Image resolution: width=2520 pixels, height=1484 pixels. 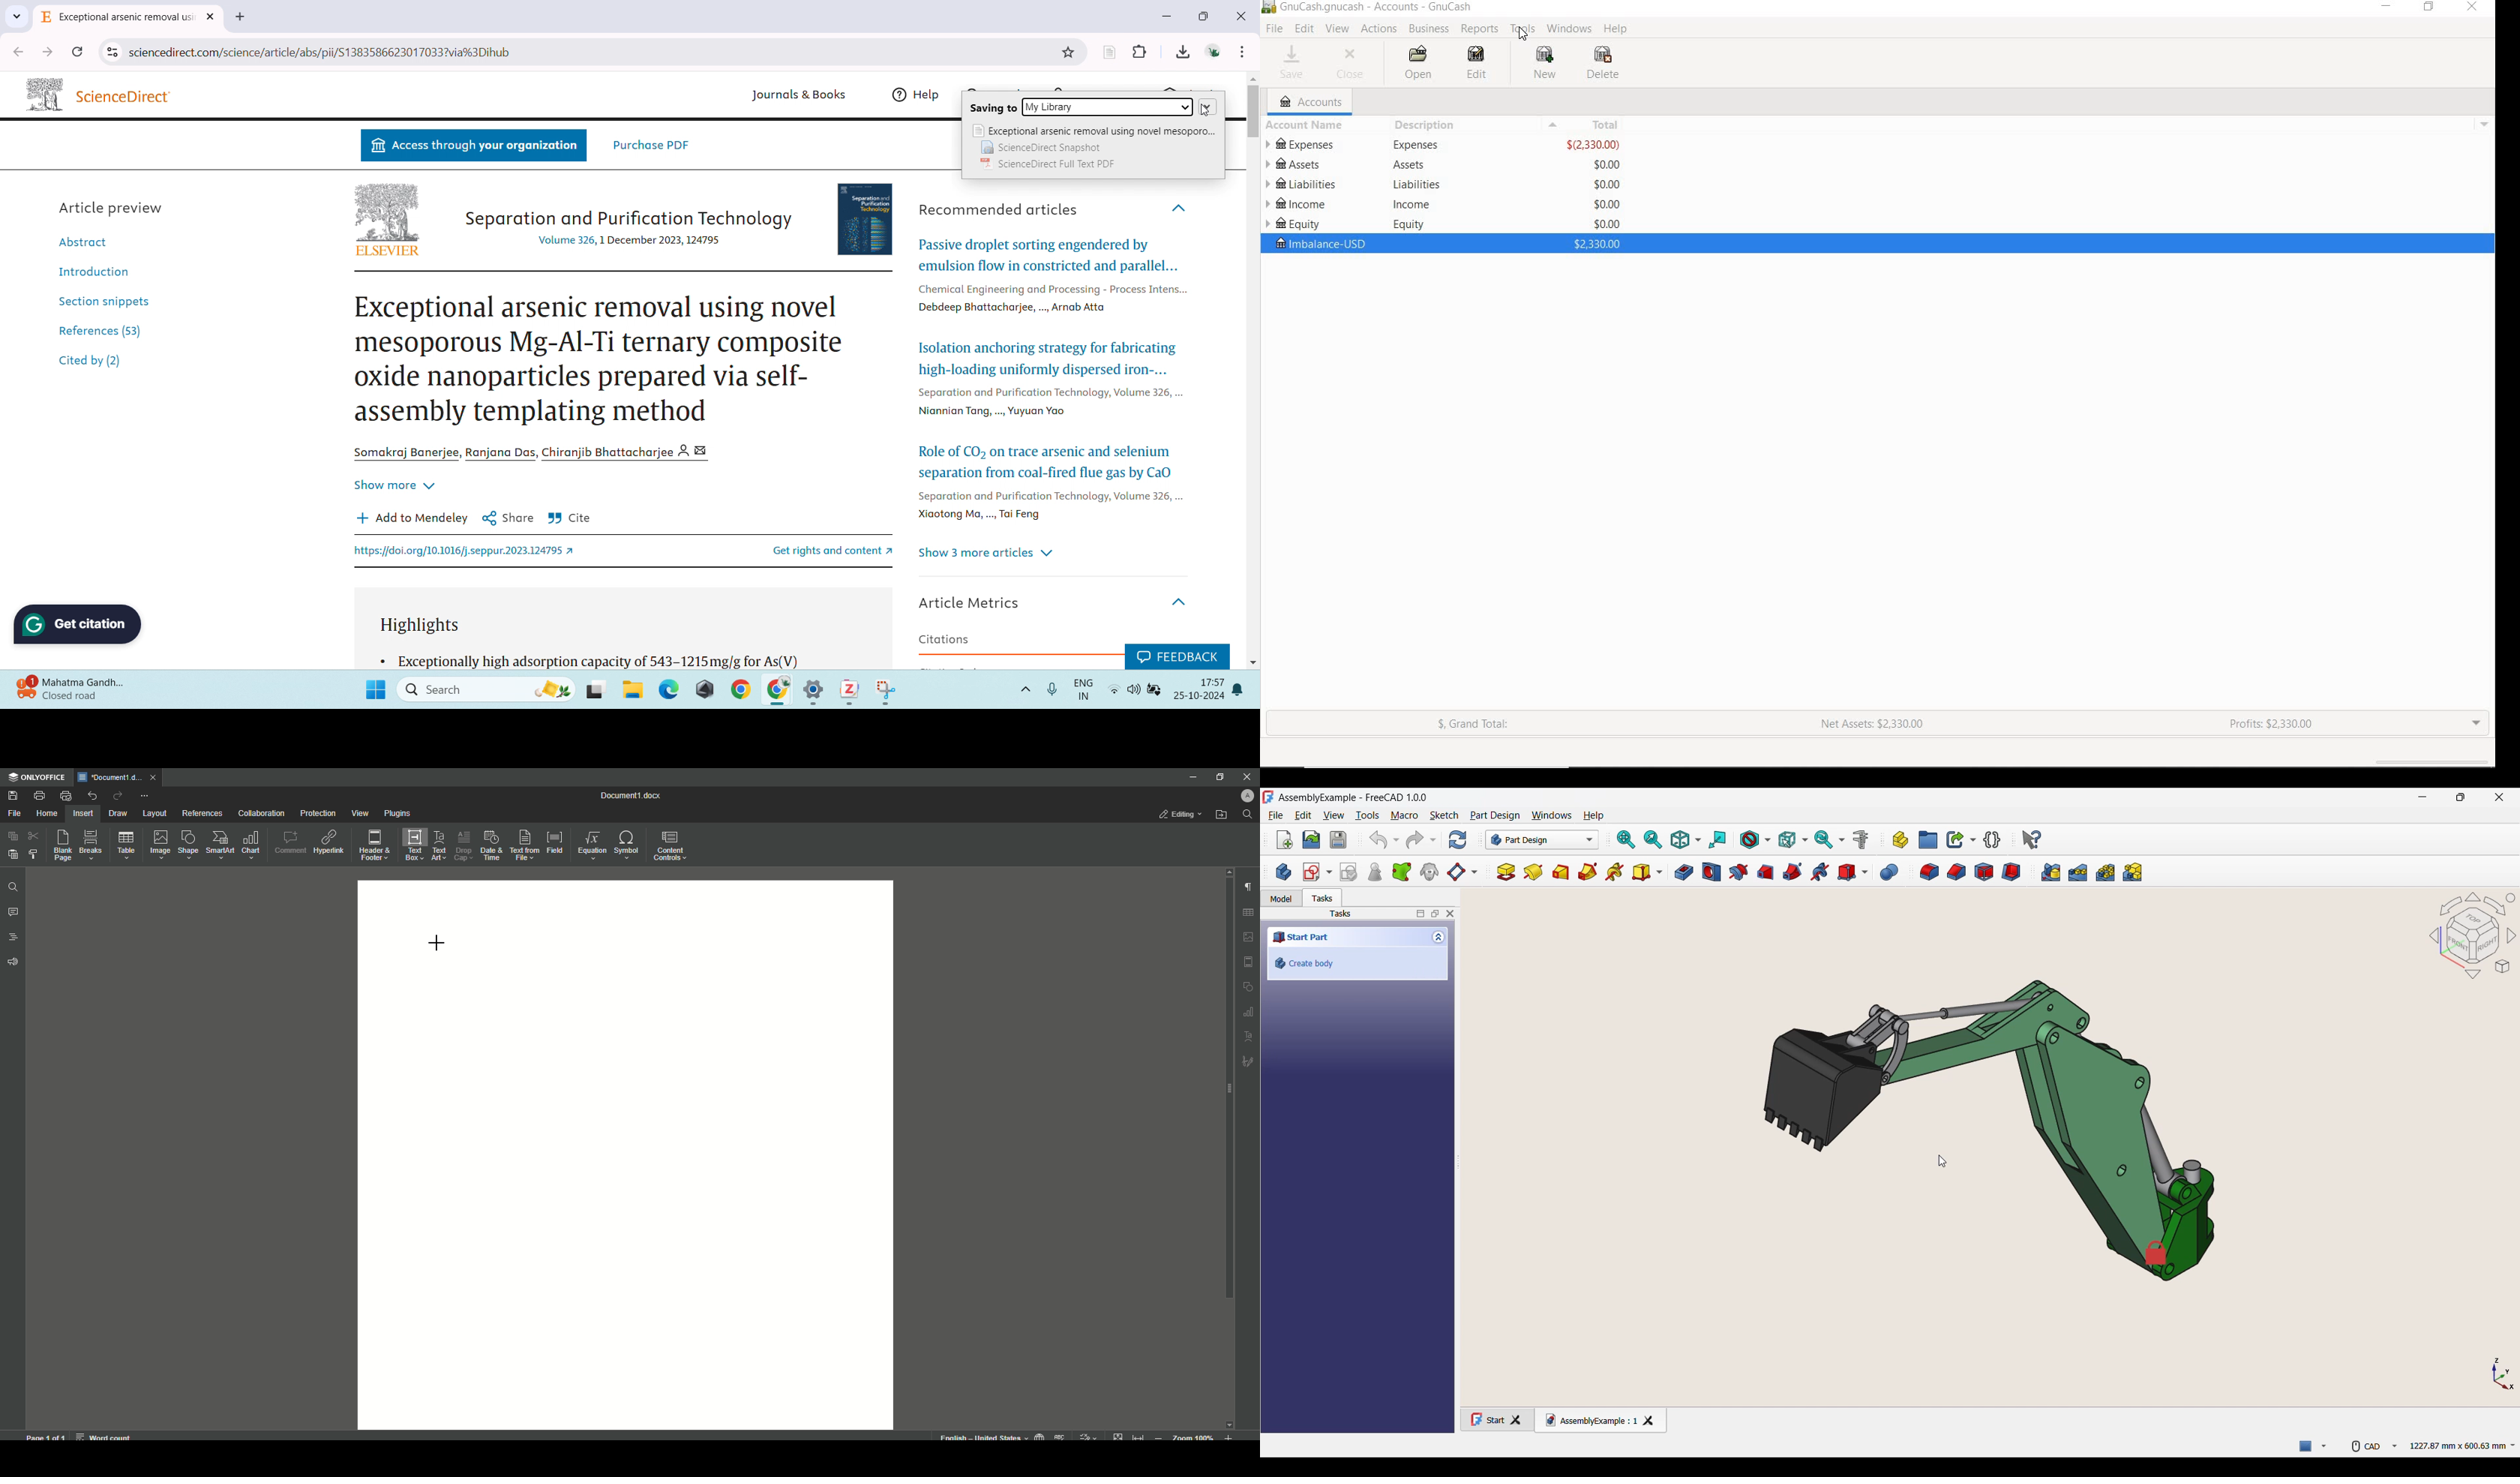 What do you see at coordinates (1206, 111) in the screenshot?
I see `Cursor` at bounding box center [1206, 111].